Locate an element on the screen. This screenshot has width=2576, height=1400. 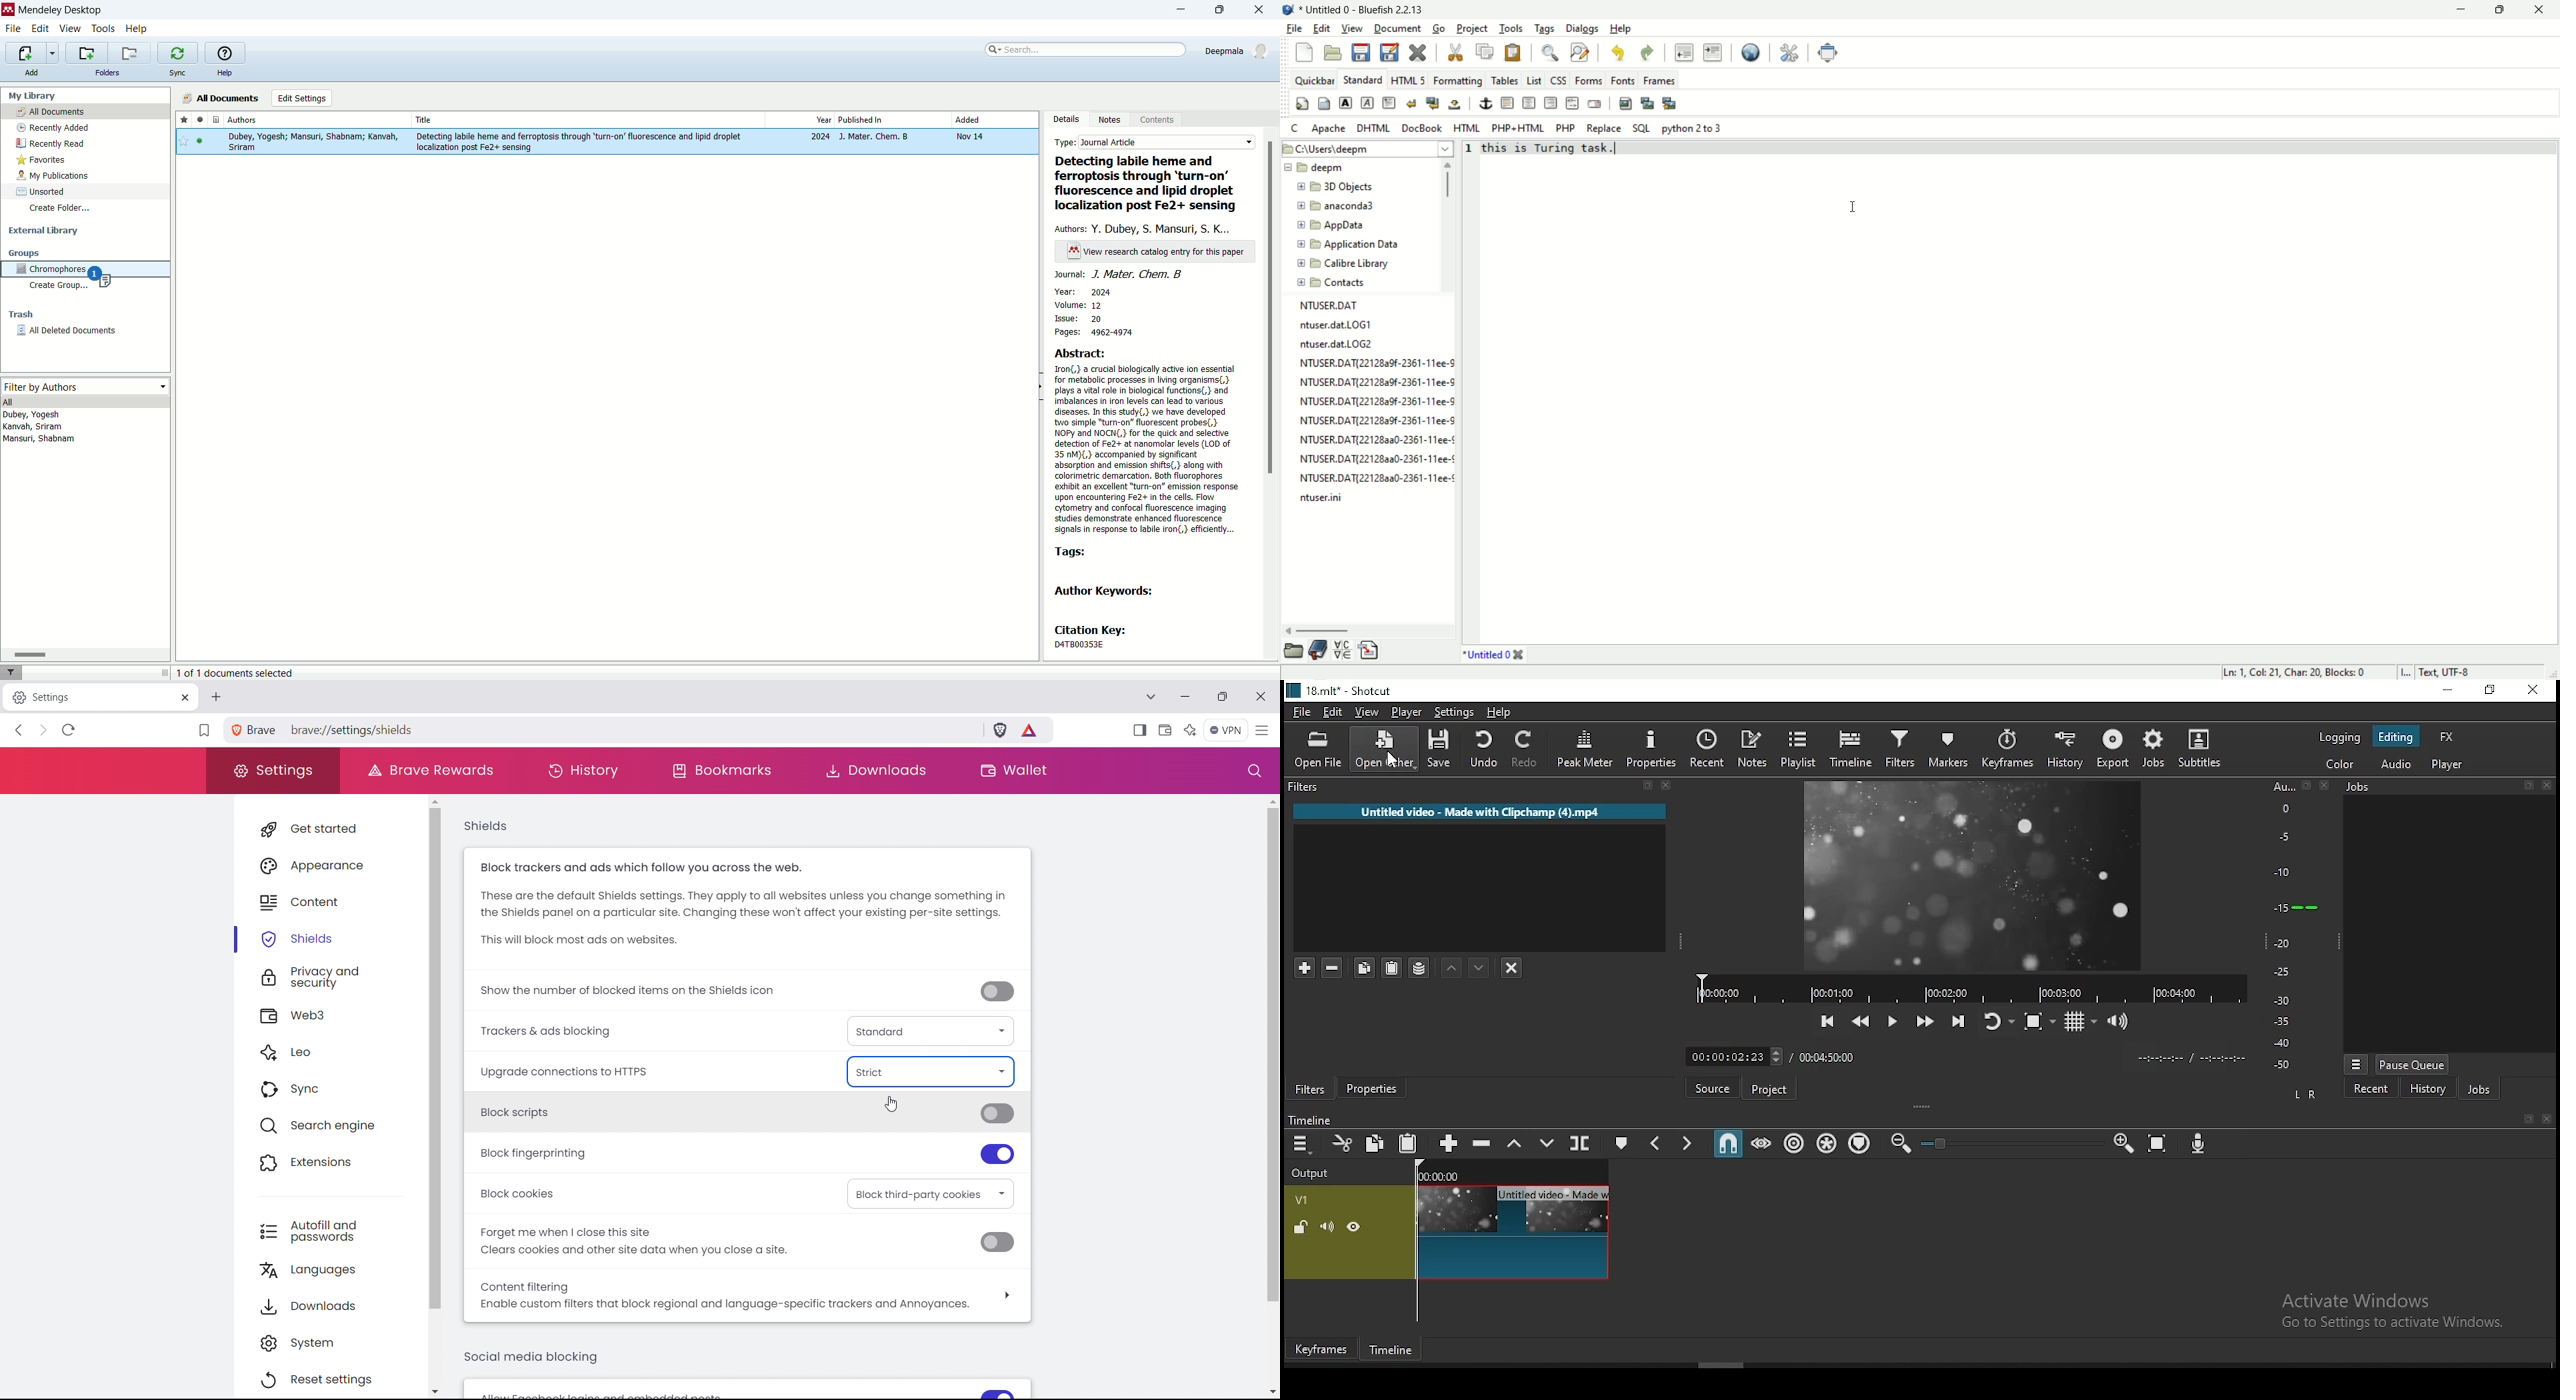
insert thumbnail is located at coordinates (1649, 103).